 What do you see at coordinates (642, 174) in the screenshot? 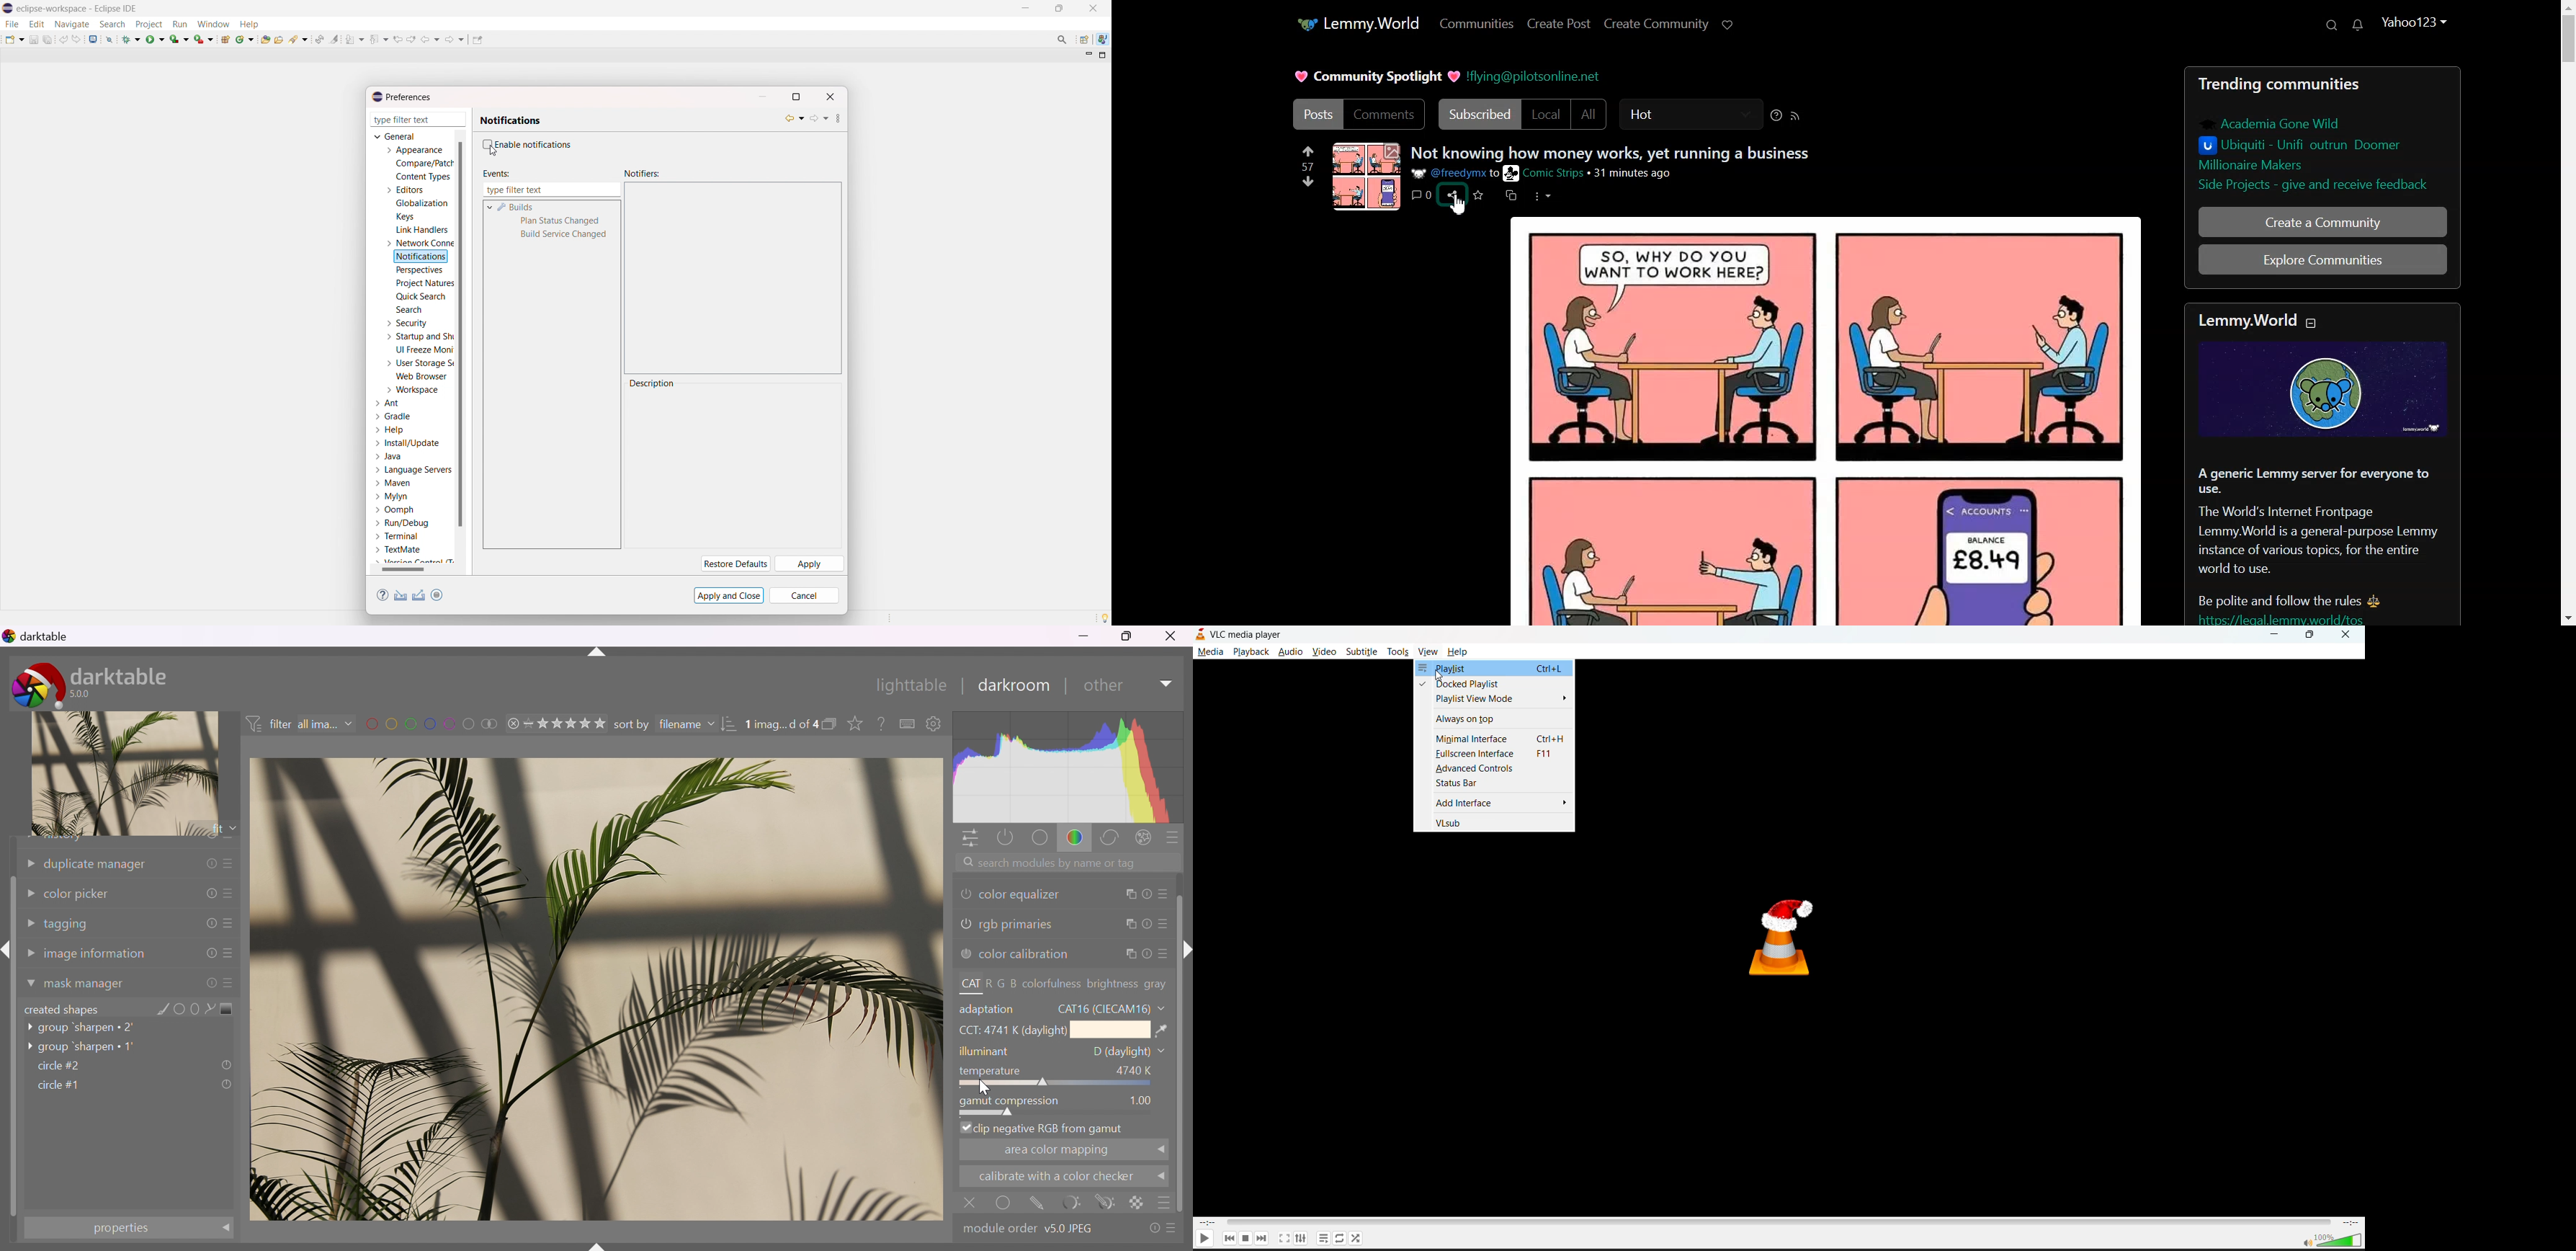
I see `notifiers` at bounding box center [642, 174].